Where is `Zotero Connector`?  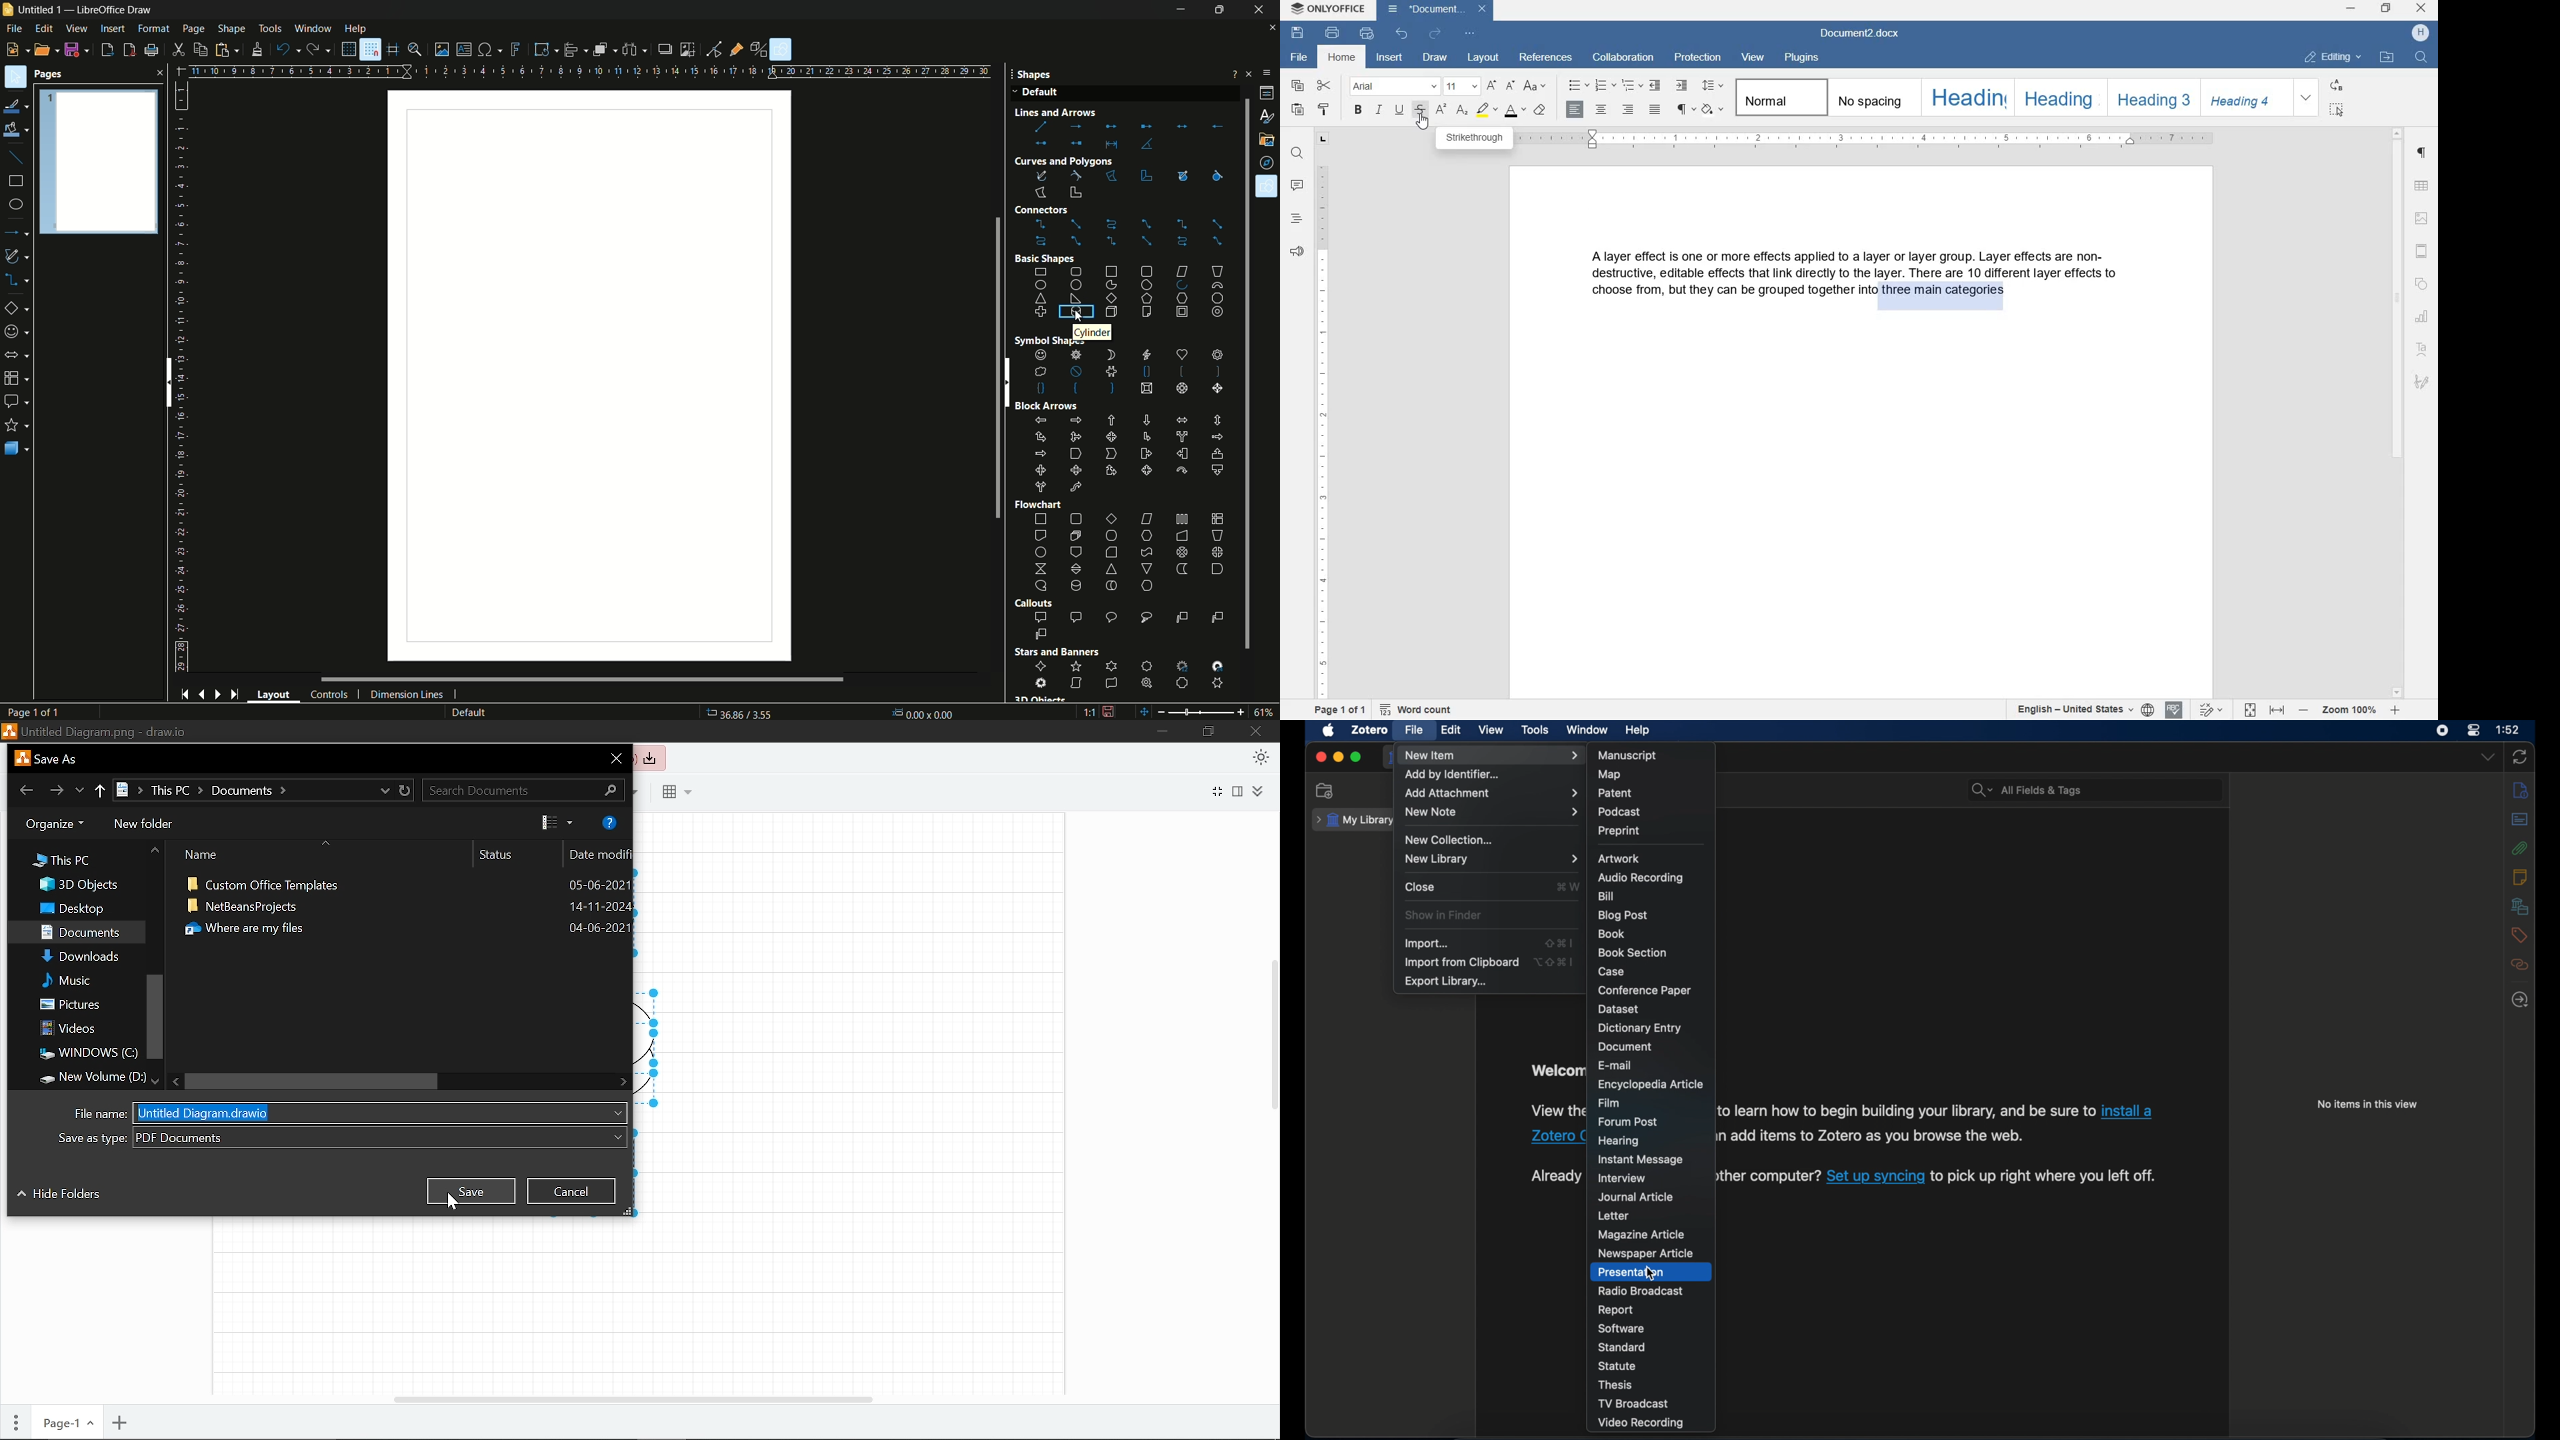
Zotero Connector is located at coordinates (1558, 1135).